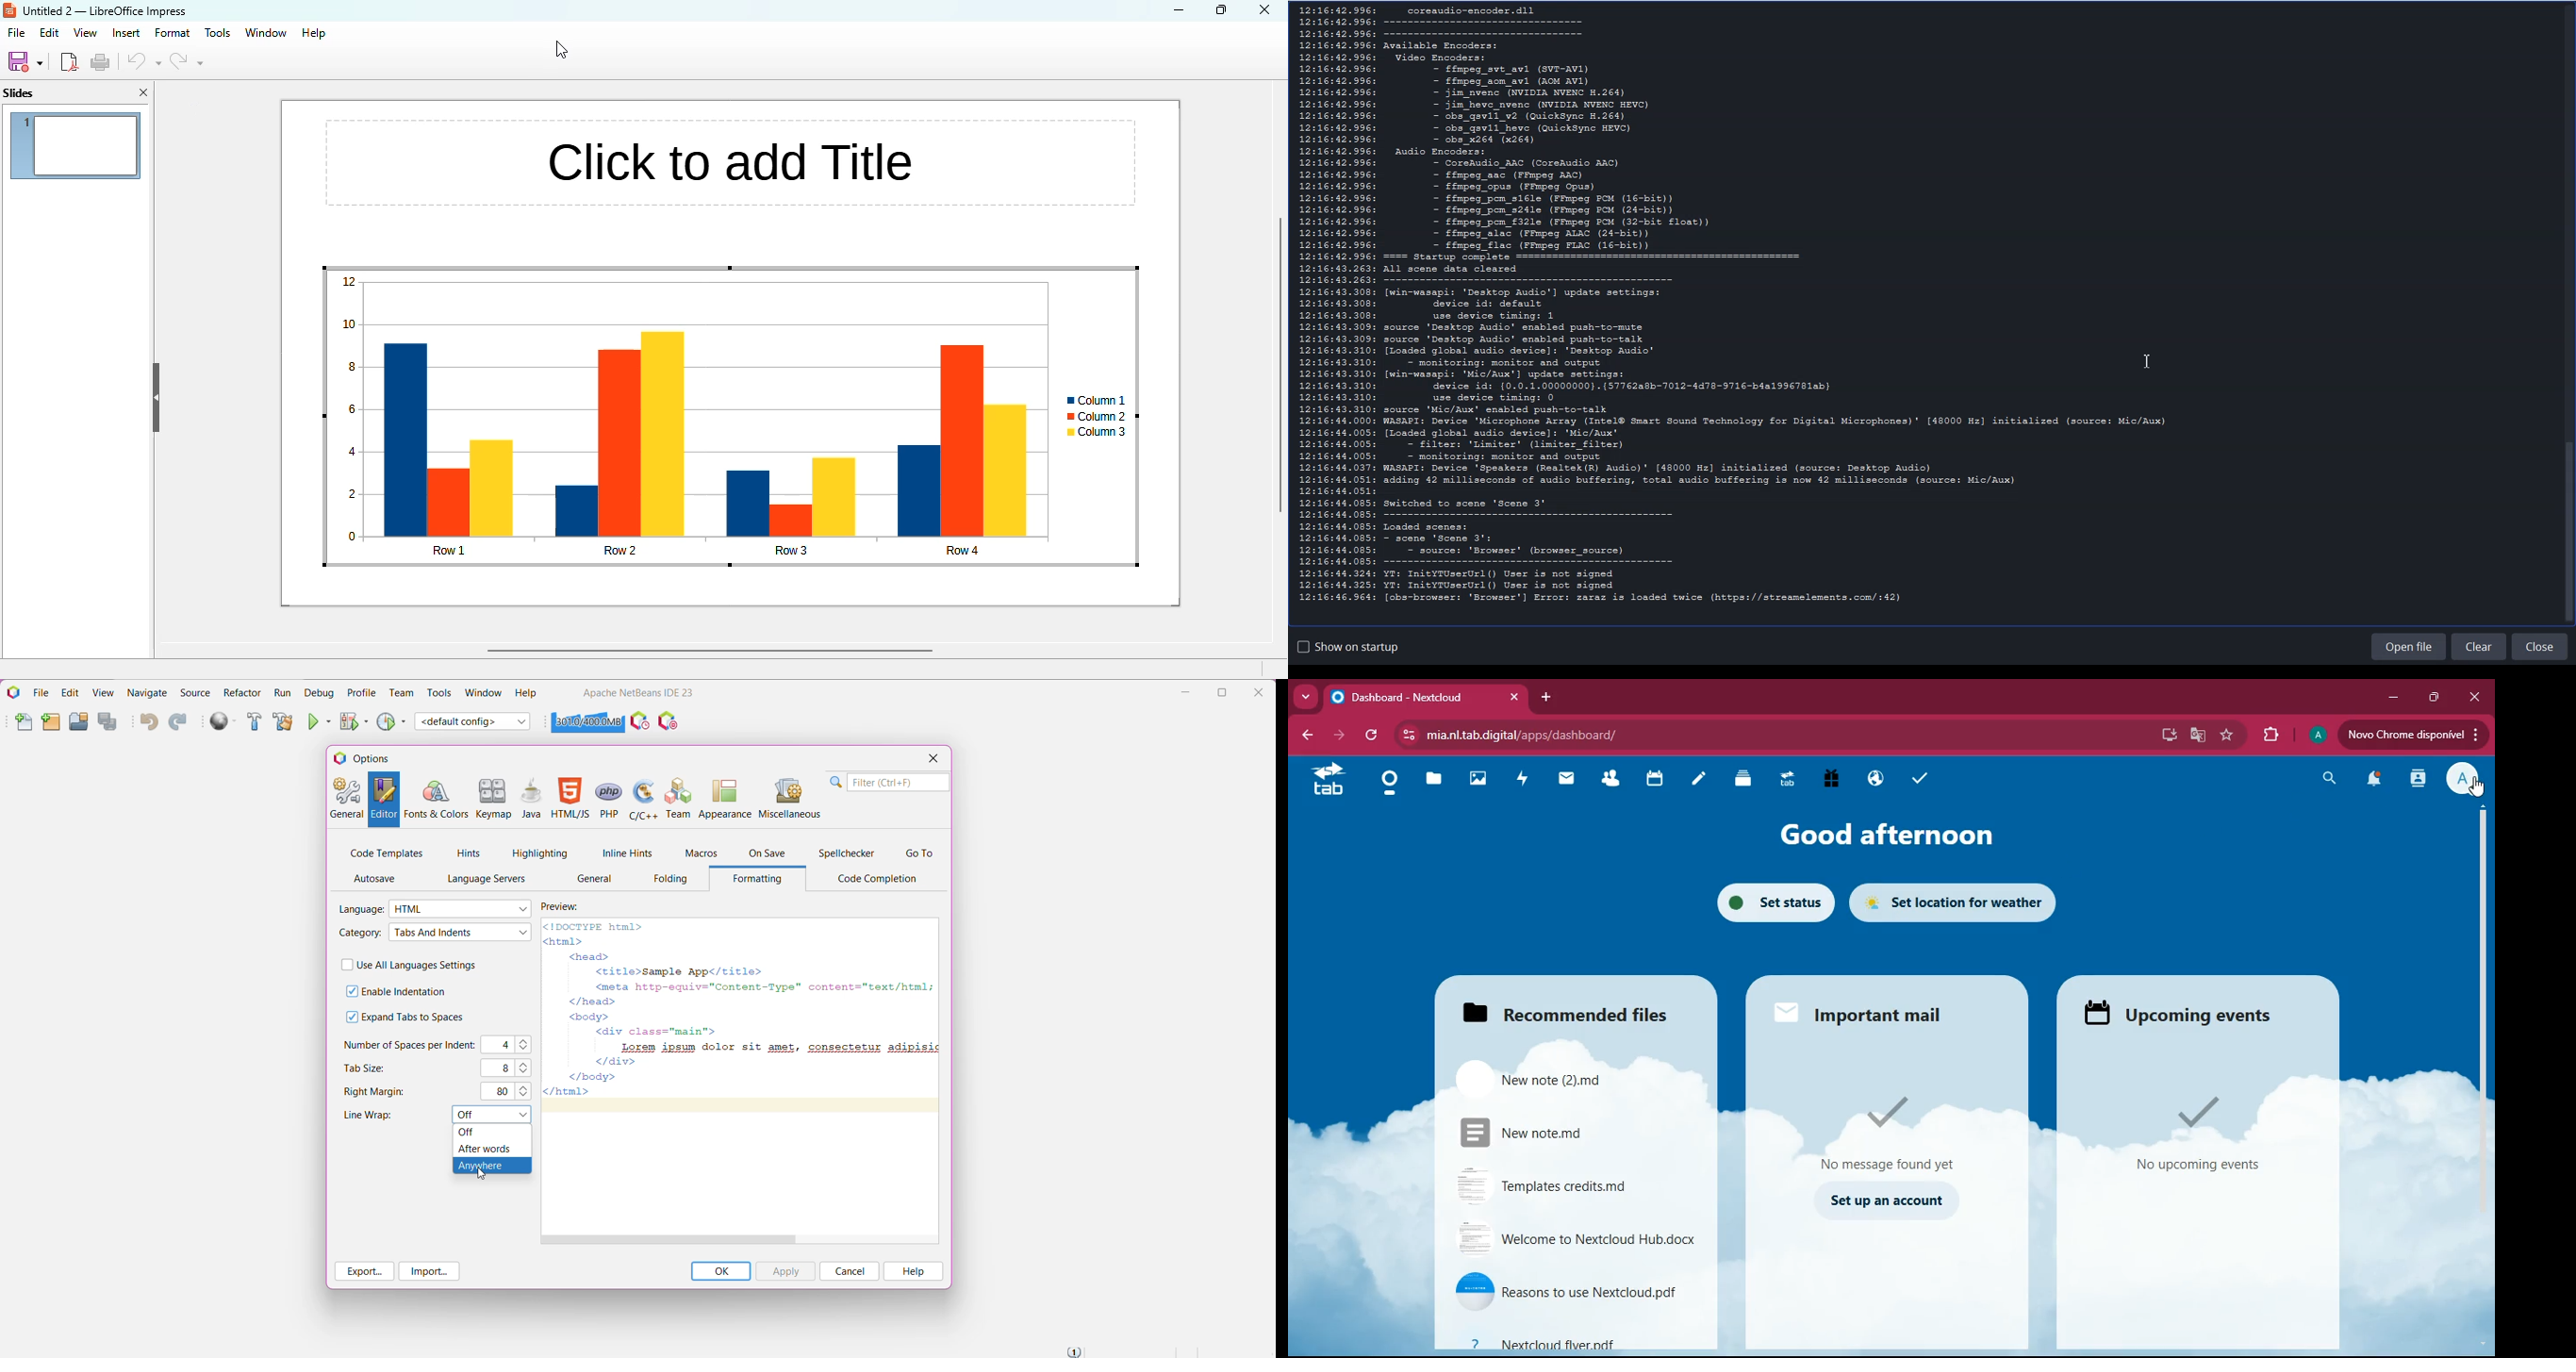 The height and width of the screenshot is (1372, 2576). Describe the element at coordinates (1605, 779) in the screenshot. I see `friends` at that location.